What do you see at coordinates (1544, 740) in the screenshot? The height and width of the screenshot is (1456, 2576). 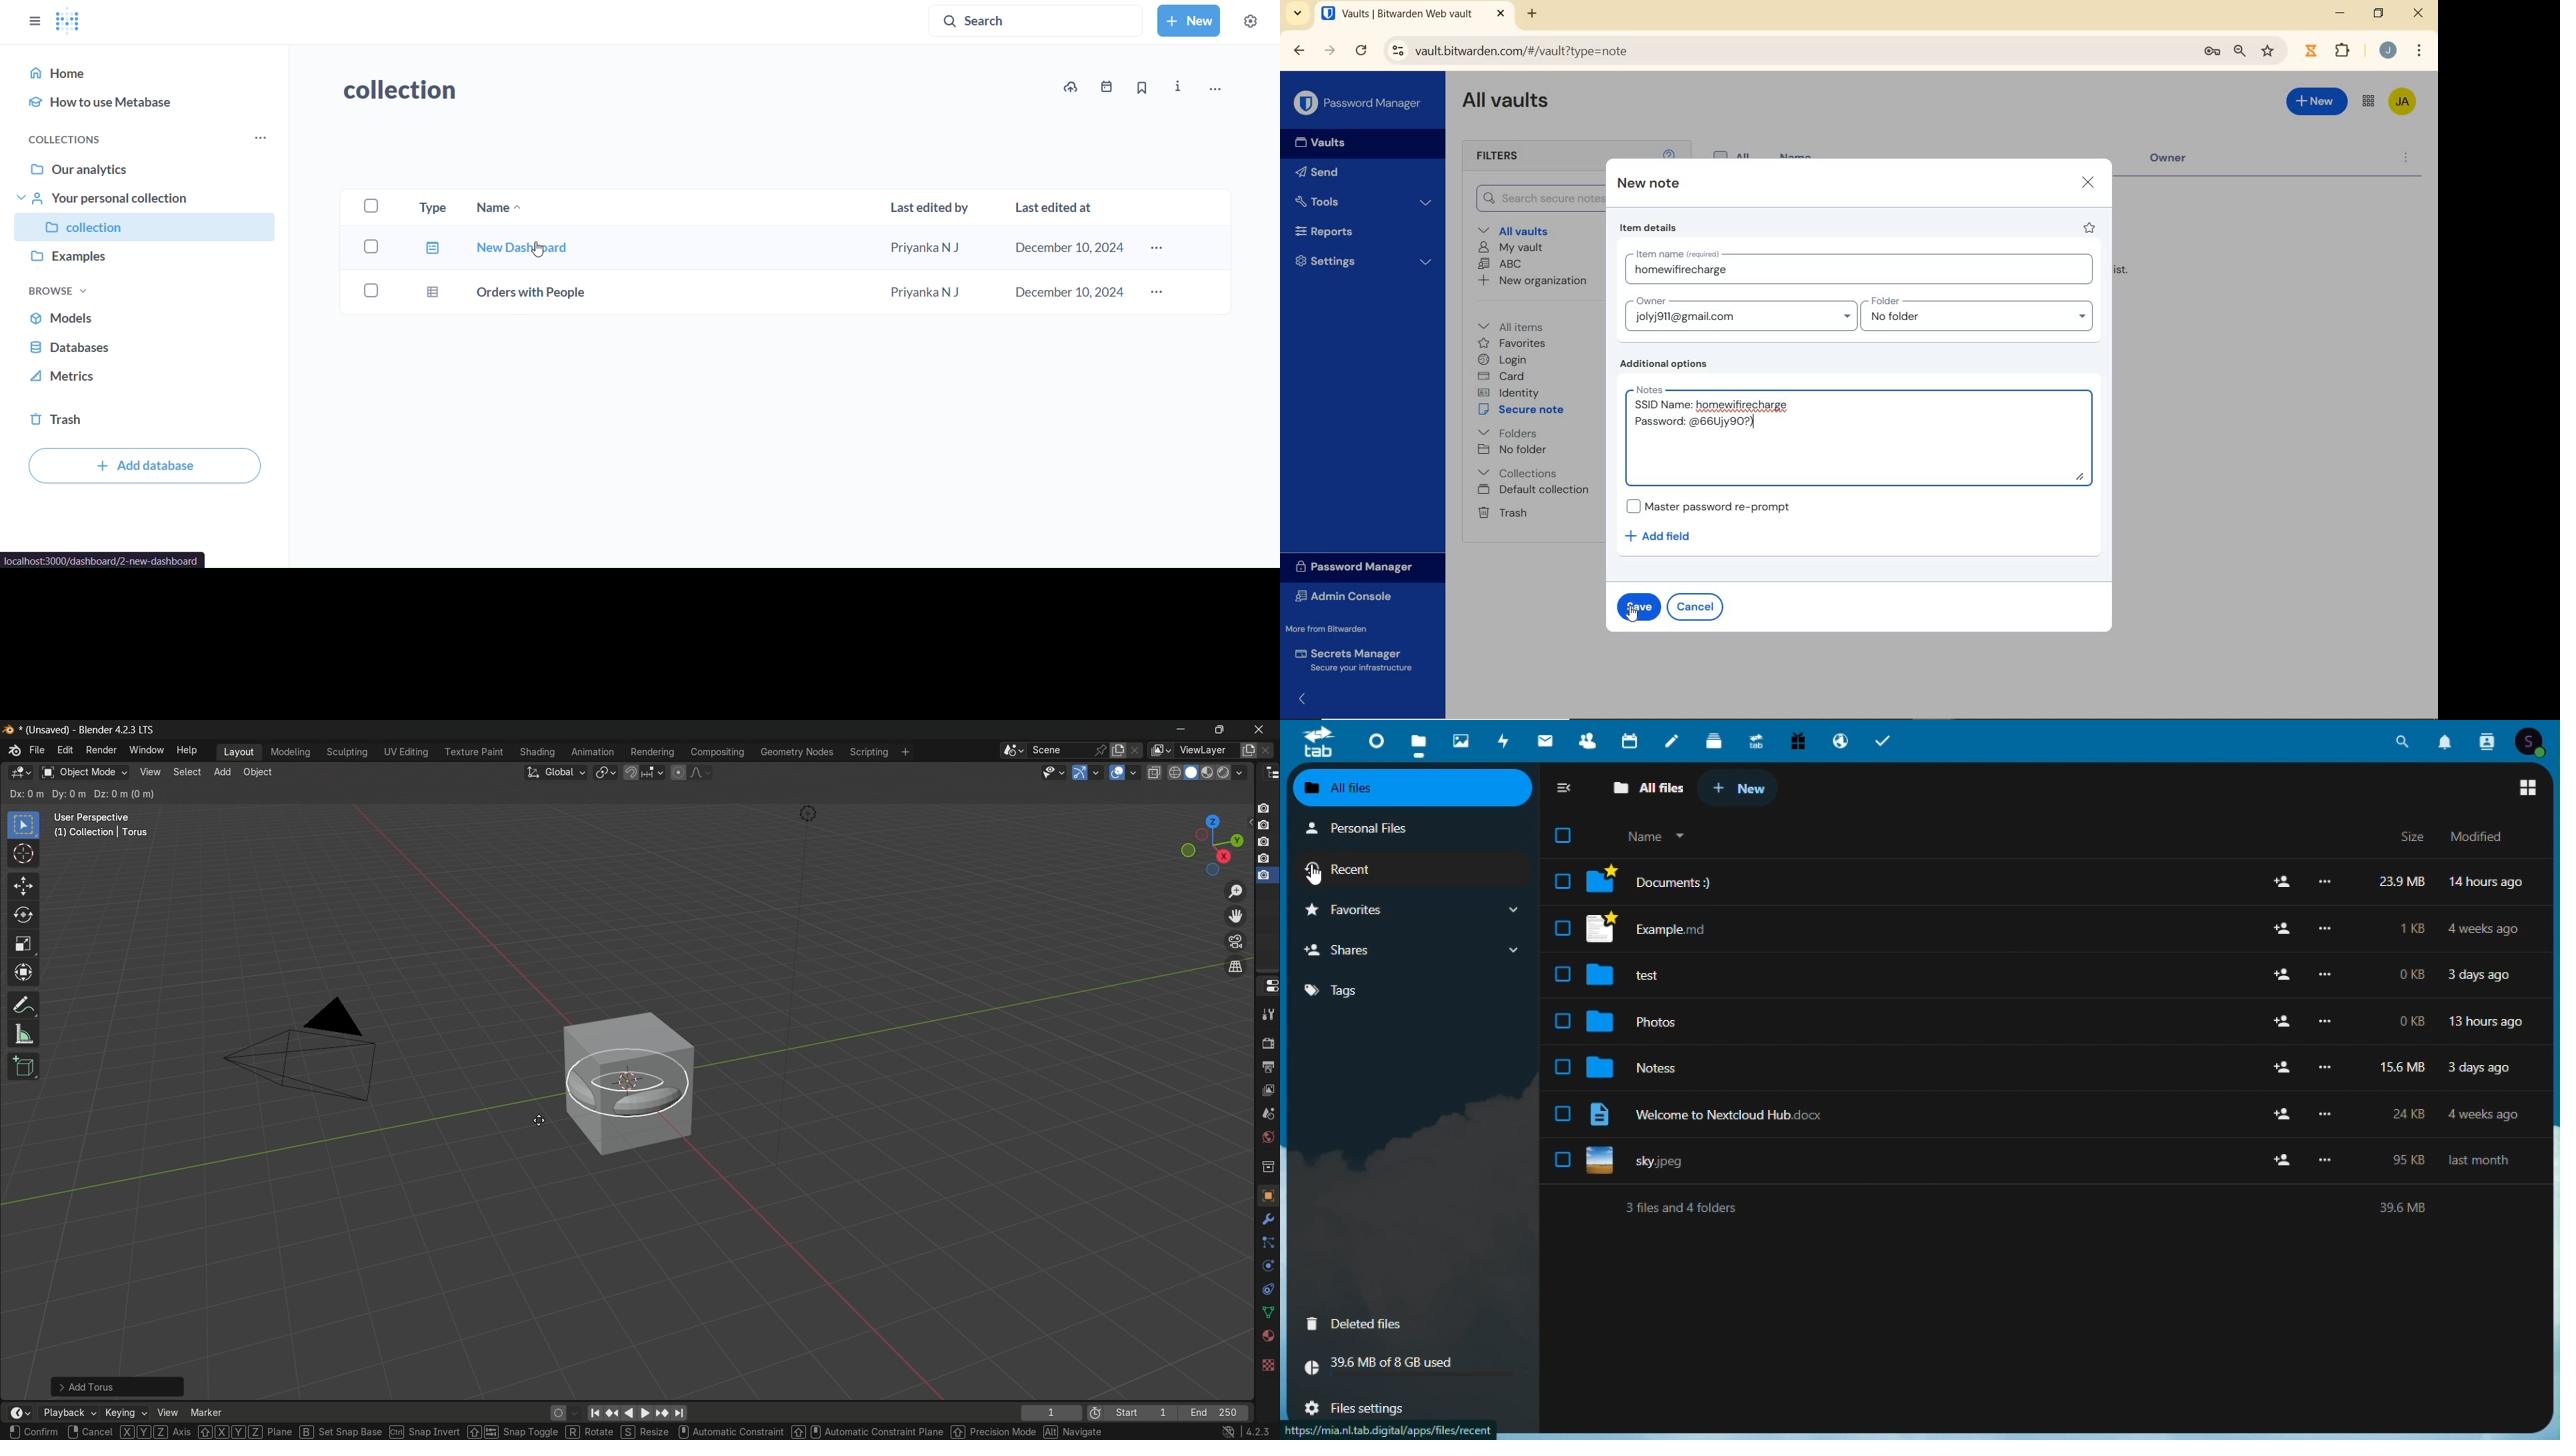 I see `mail` at bounding box center [1544, 740].